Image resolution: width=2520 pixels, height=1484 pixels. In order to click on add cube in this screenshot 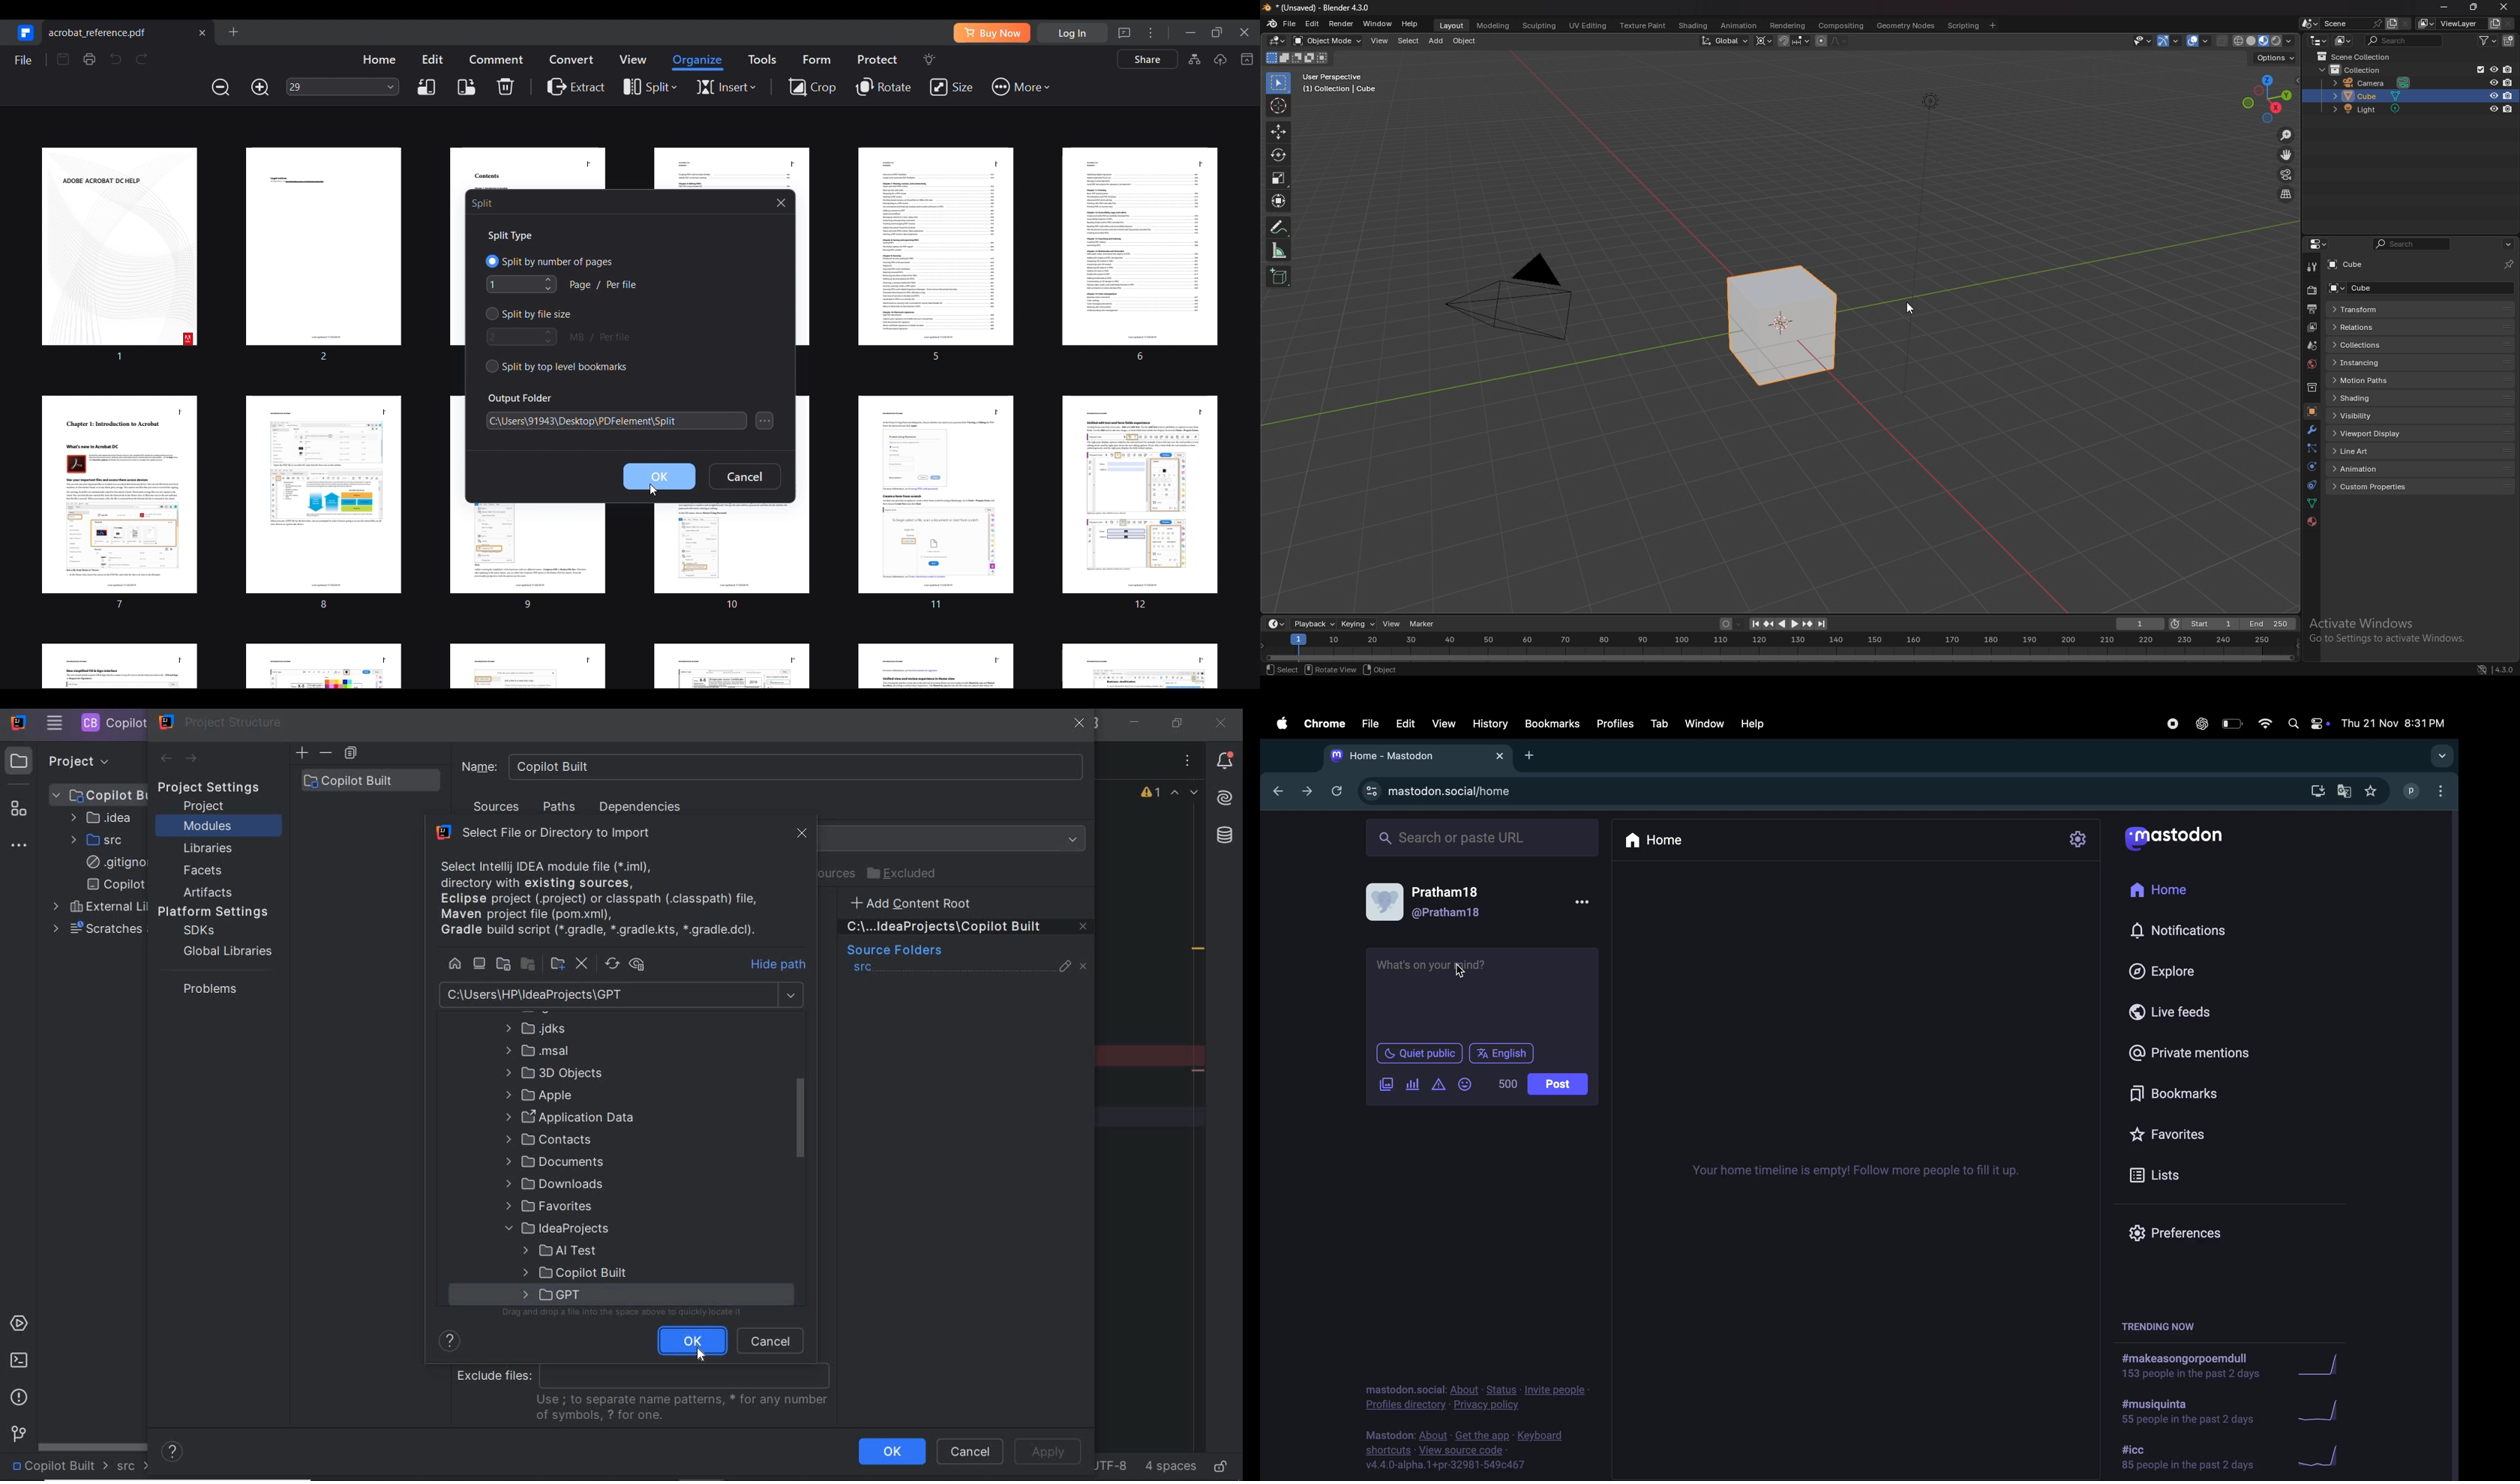, I will do `click(1278, 276)`.